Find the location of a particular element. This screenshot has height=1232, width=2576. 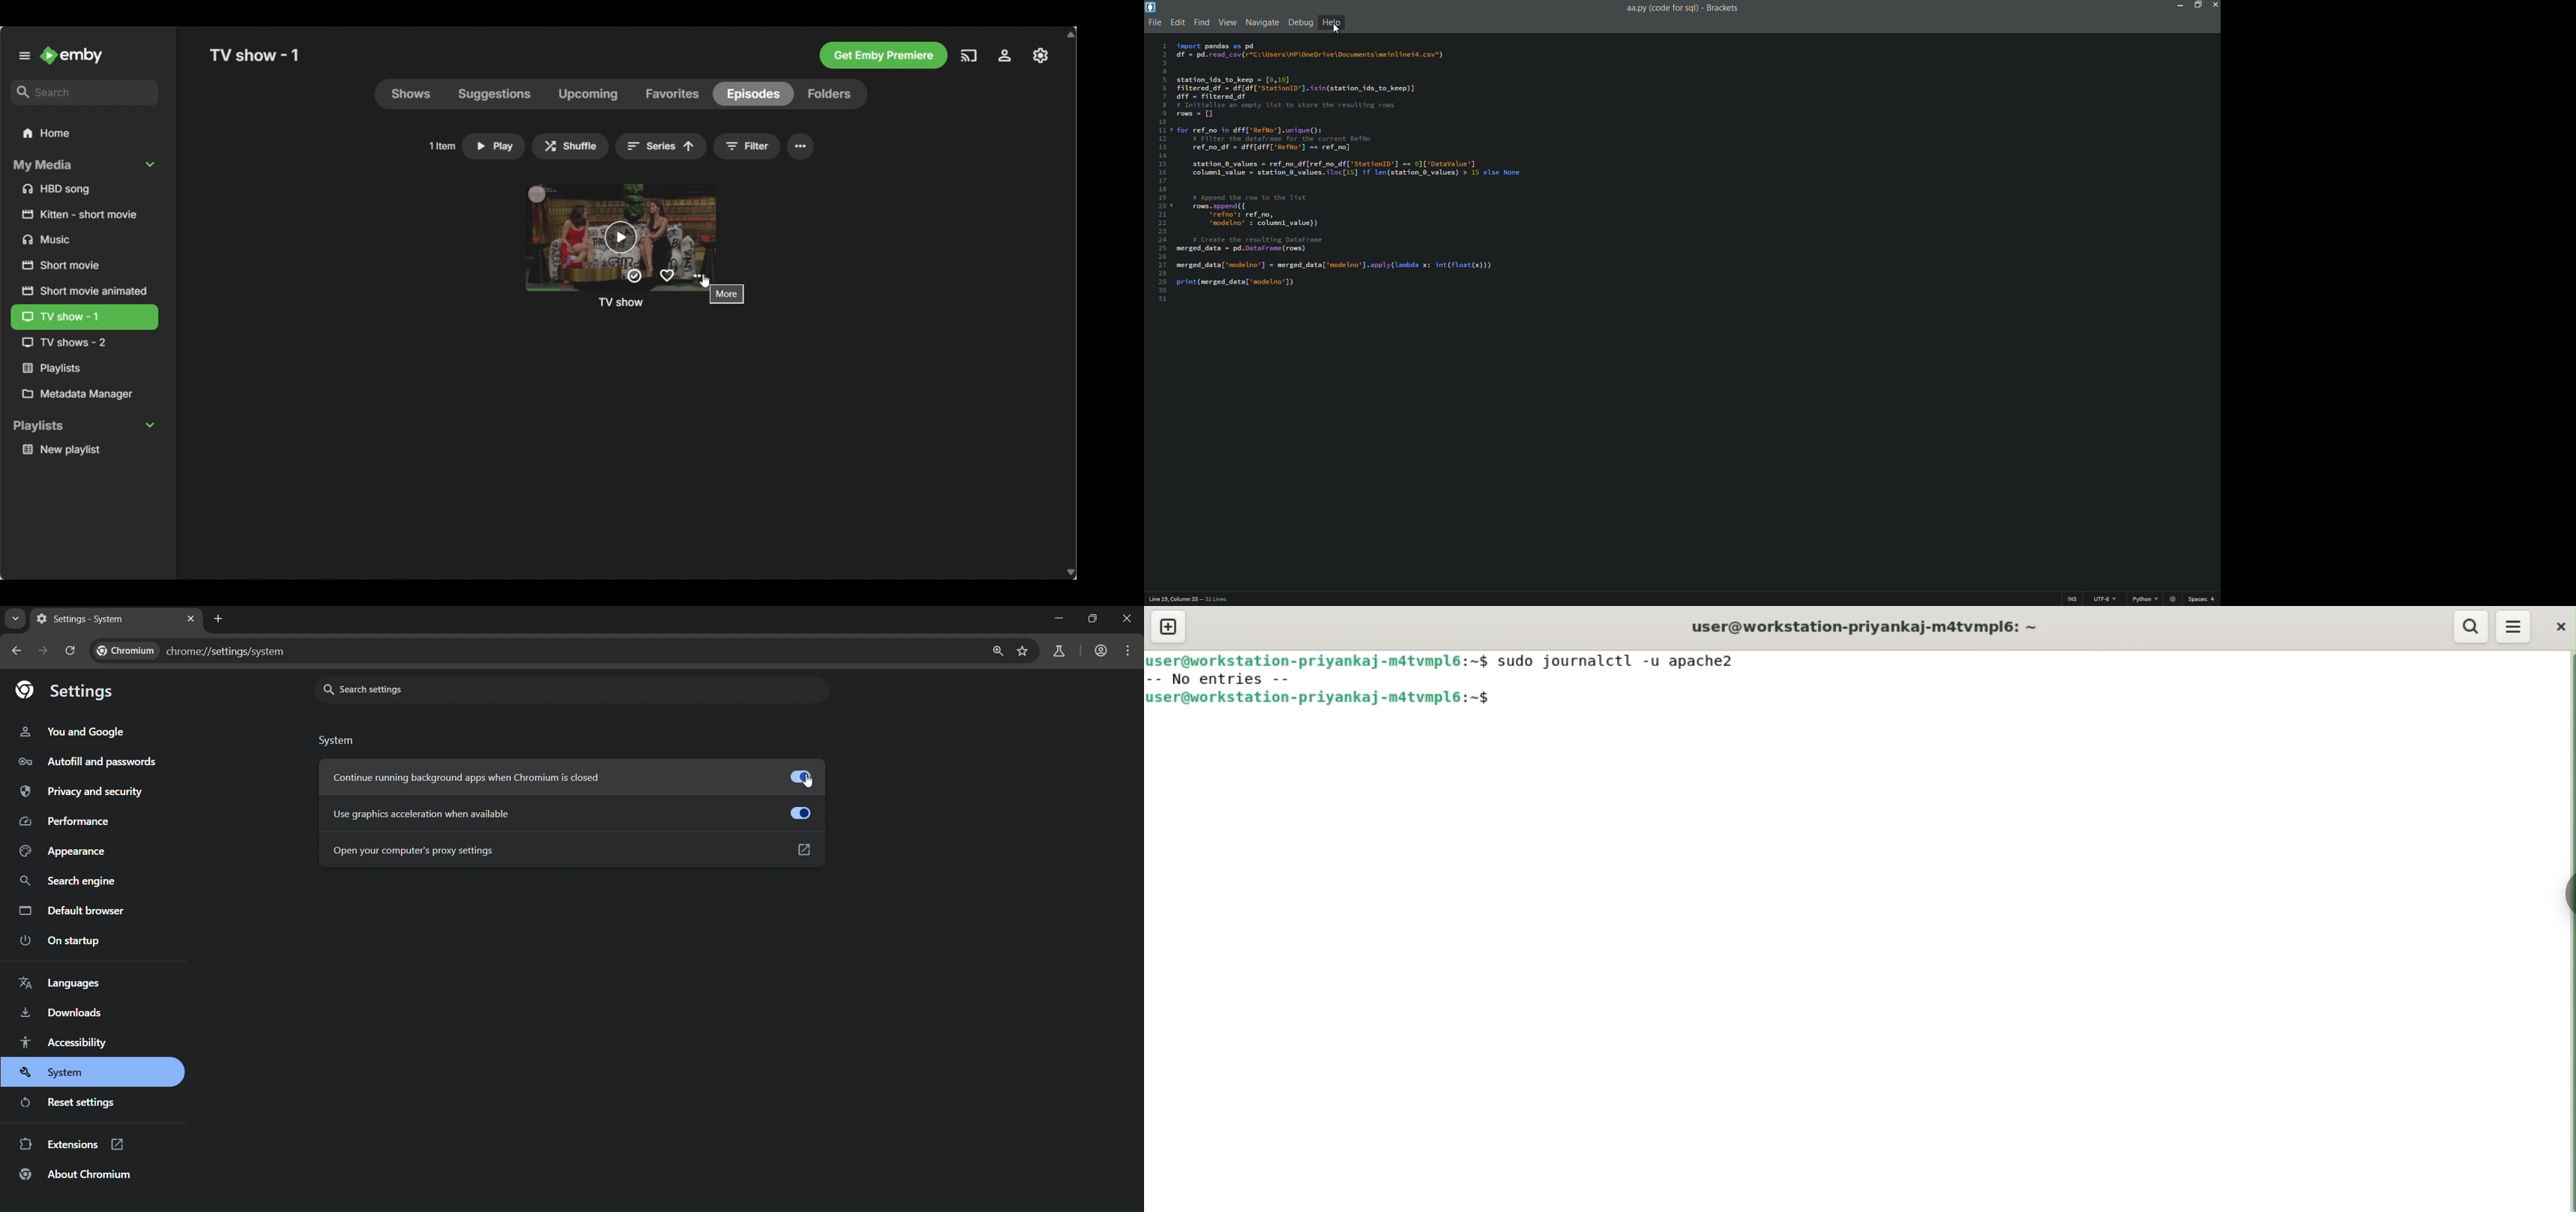

sudo journalctl -u apache2 is located at coordinates (1621, 661).